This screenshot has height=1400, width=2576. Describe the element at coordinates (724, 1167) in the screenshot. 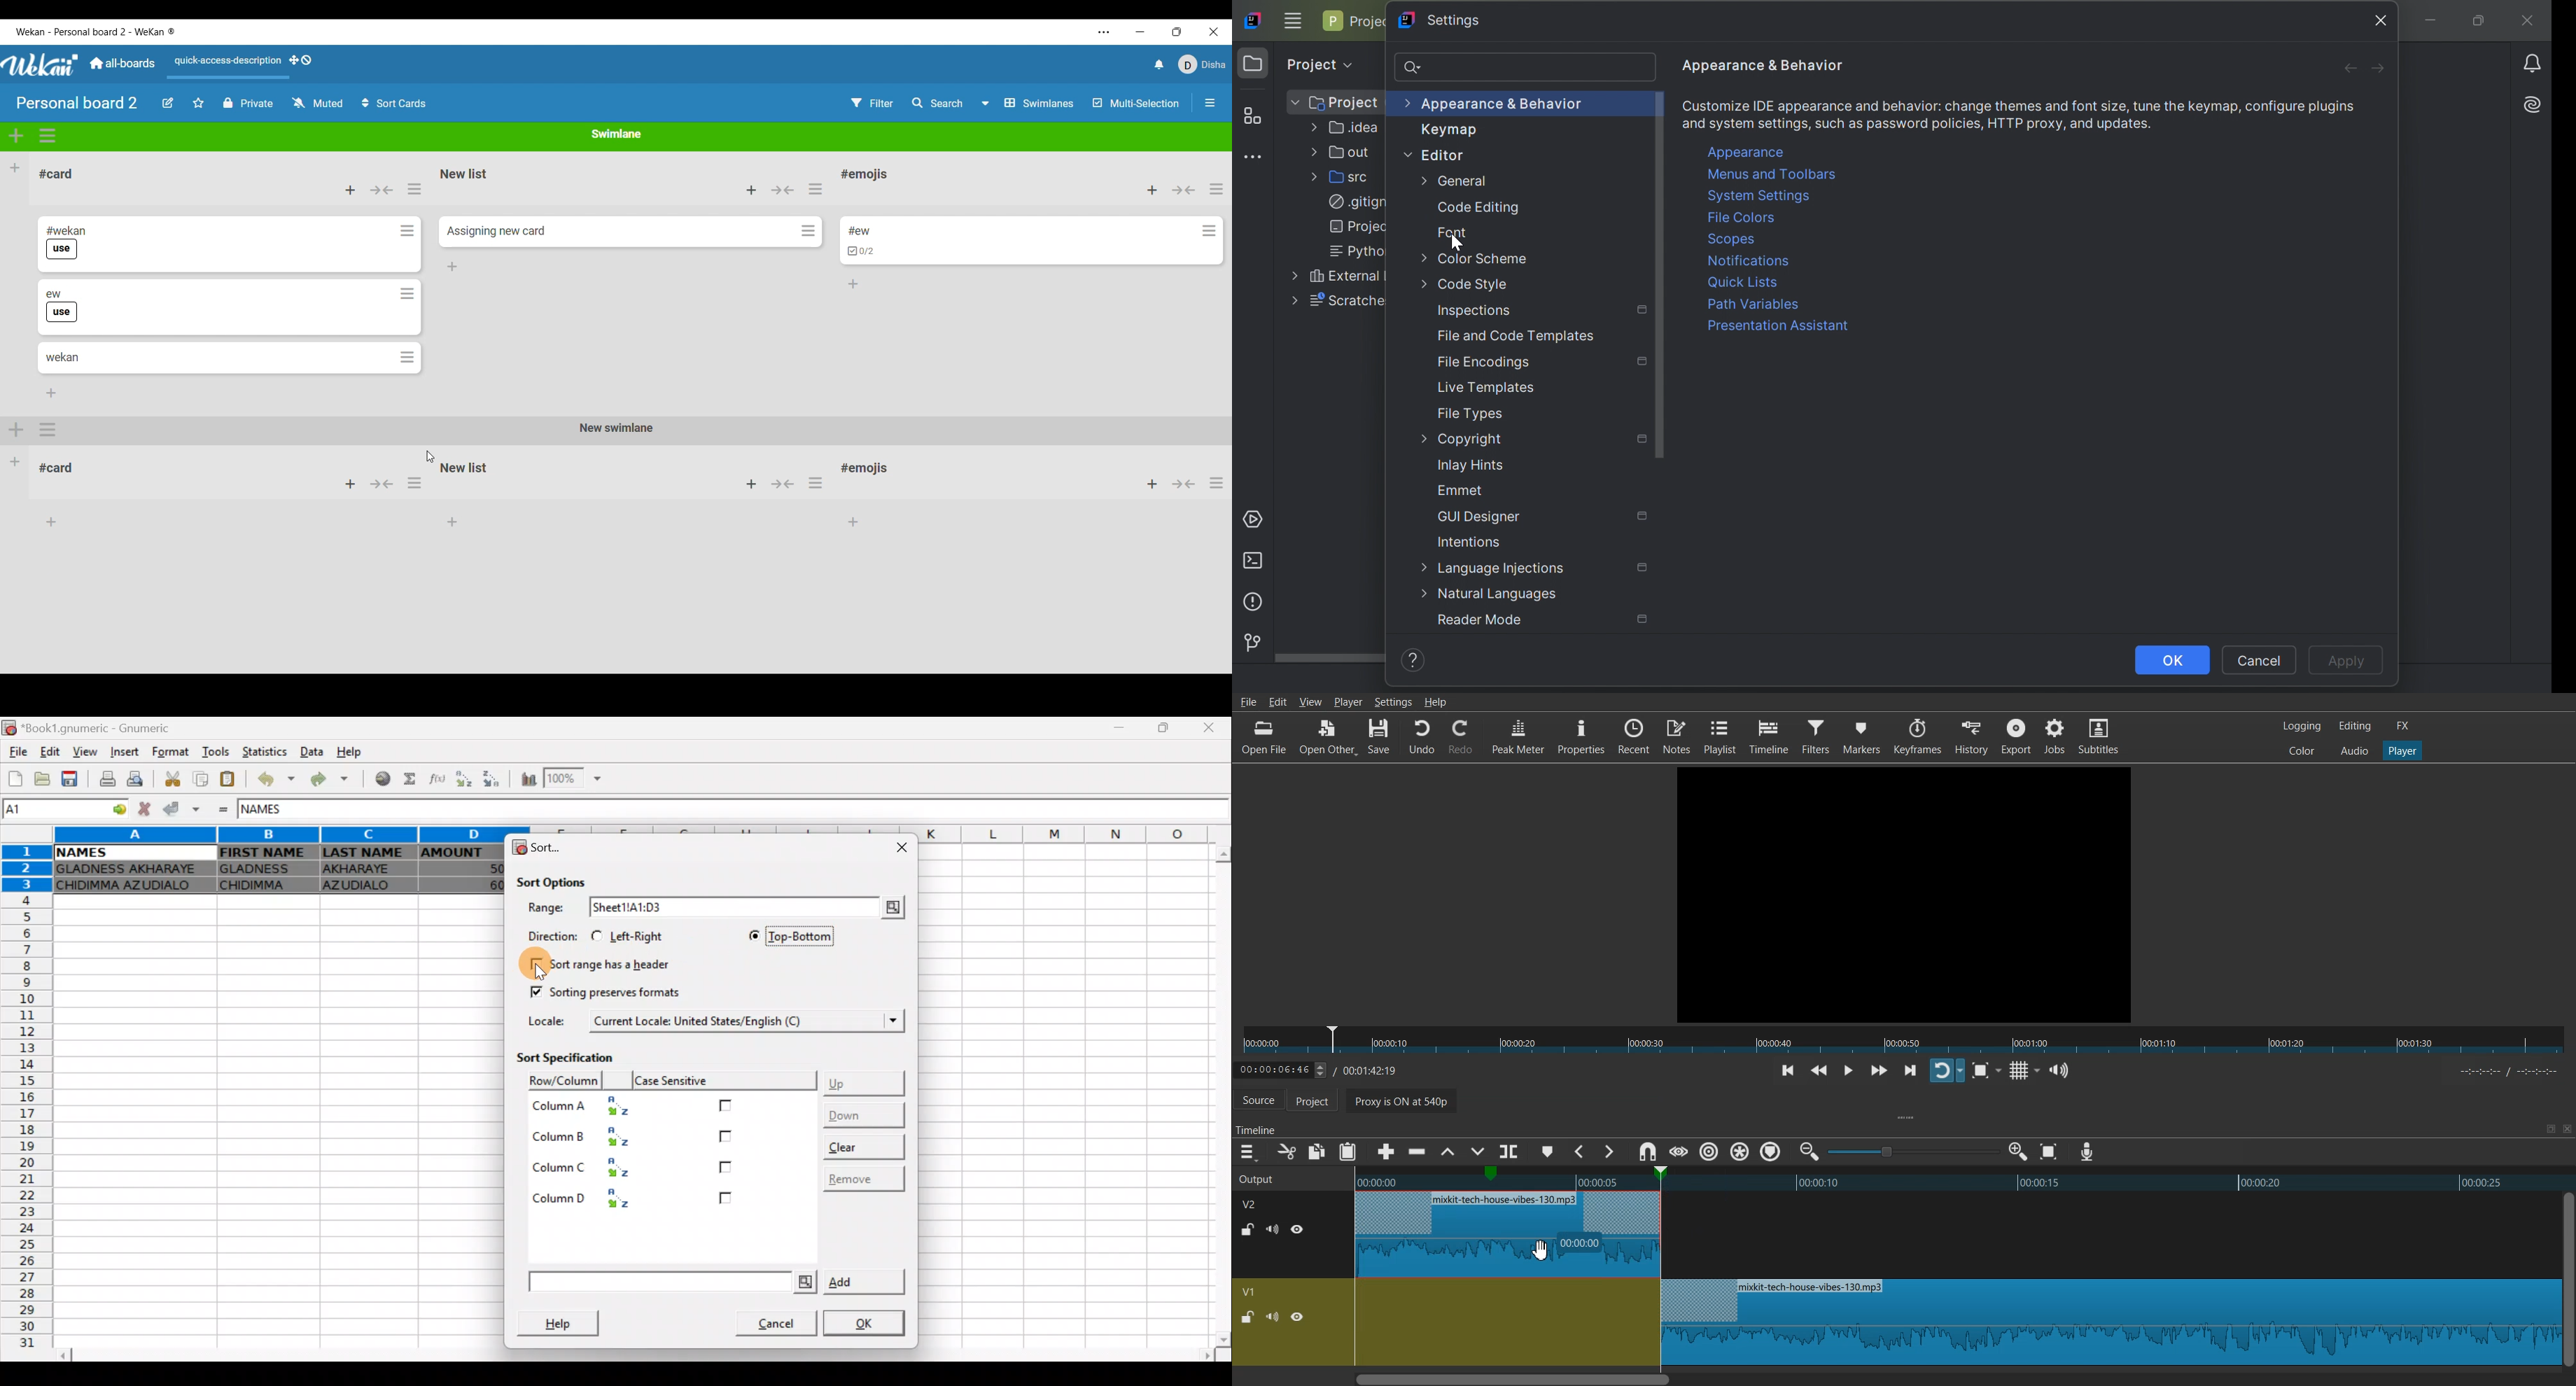

I see `Checkbox` at that location.